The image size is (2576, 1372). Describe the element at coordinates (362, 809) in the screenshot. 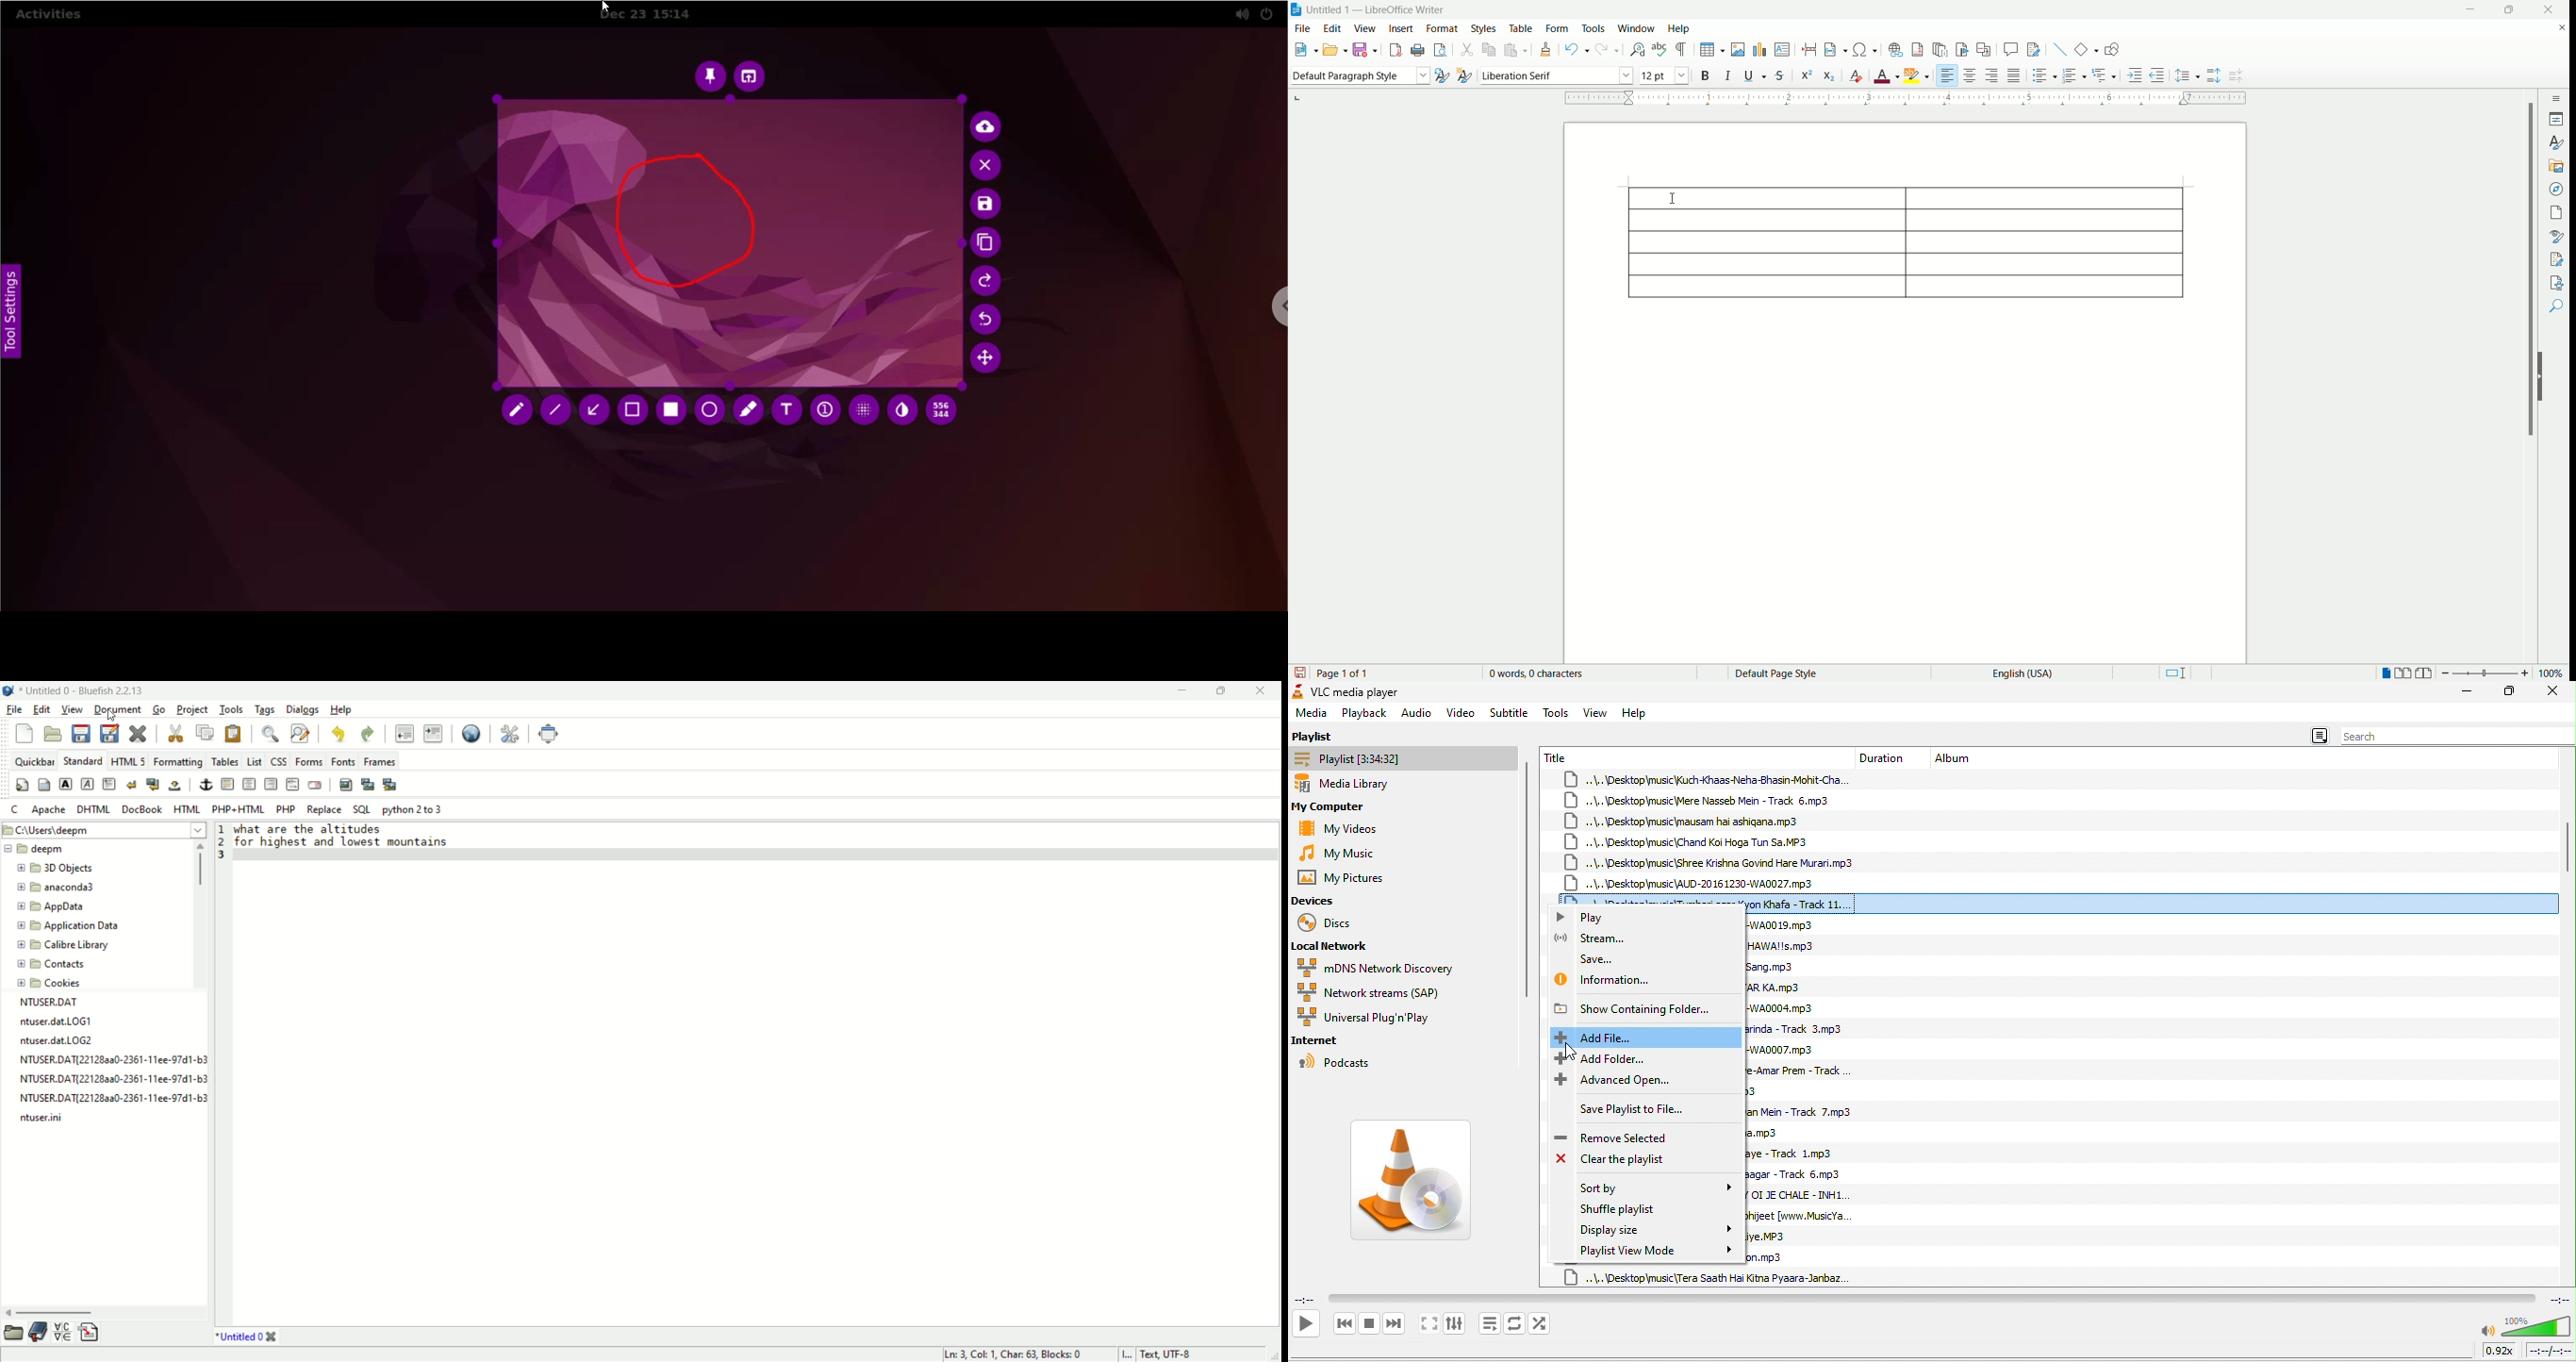

I see `SQL` at that location.